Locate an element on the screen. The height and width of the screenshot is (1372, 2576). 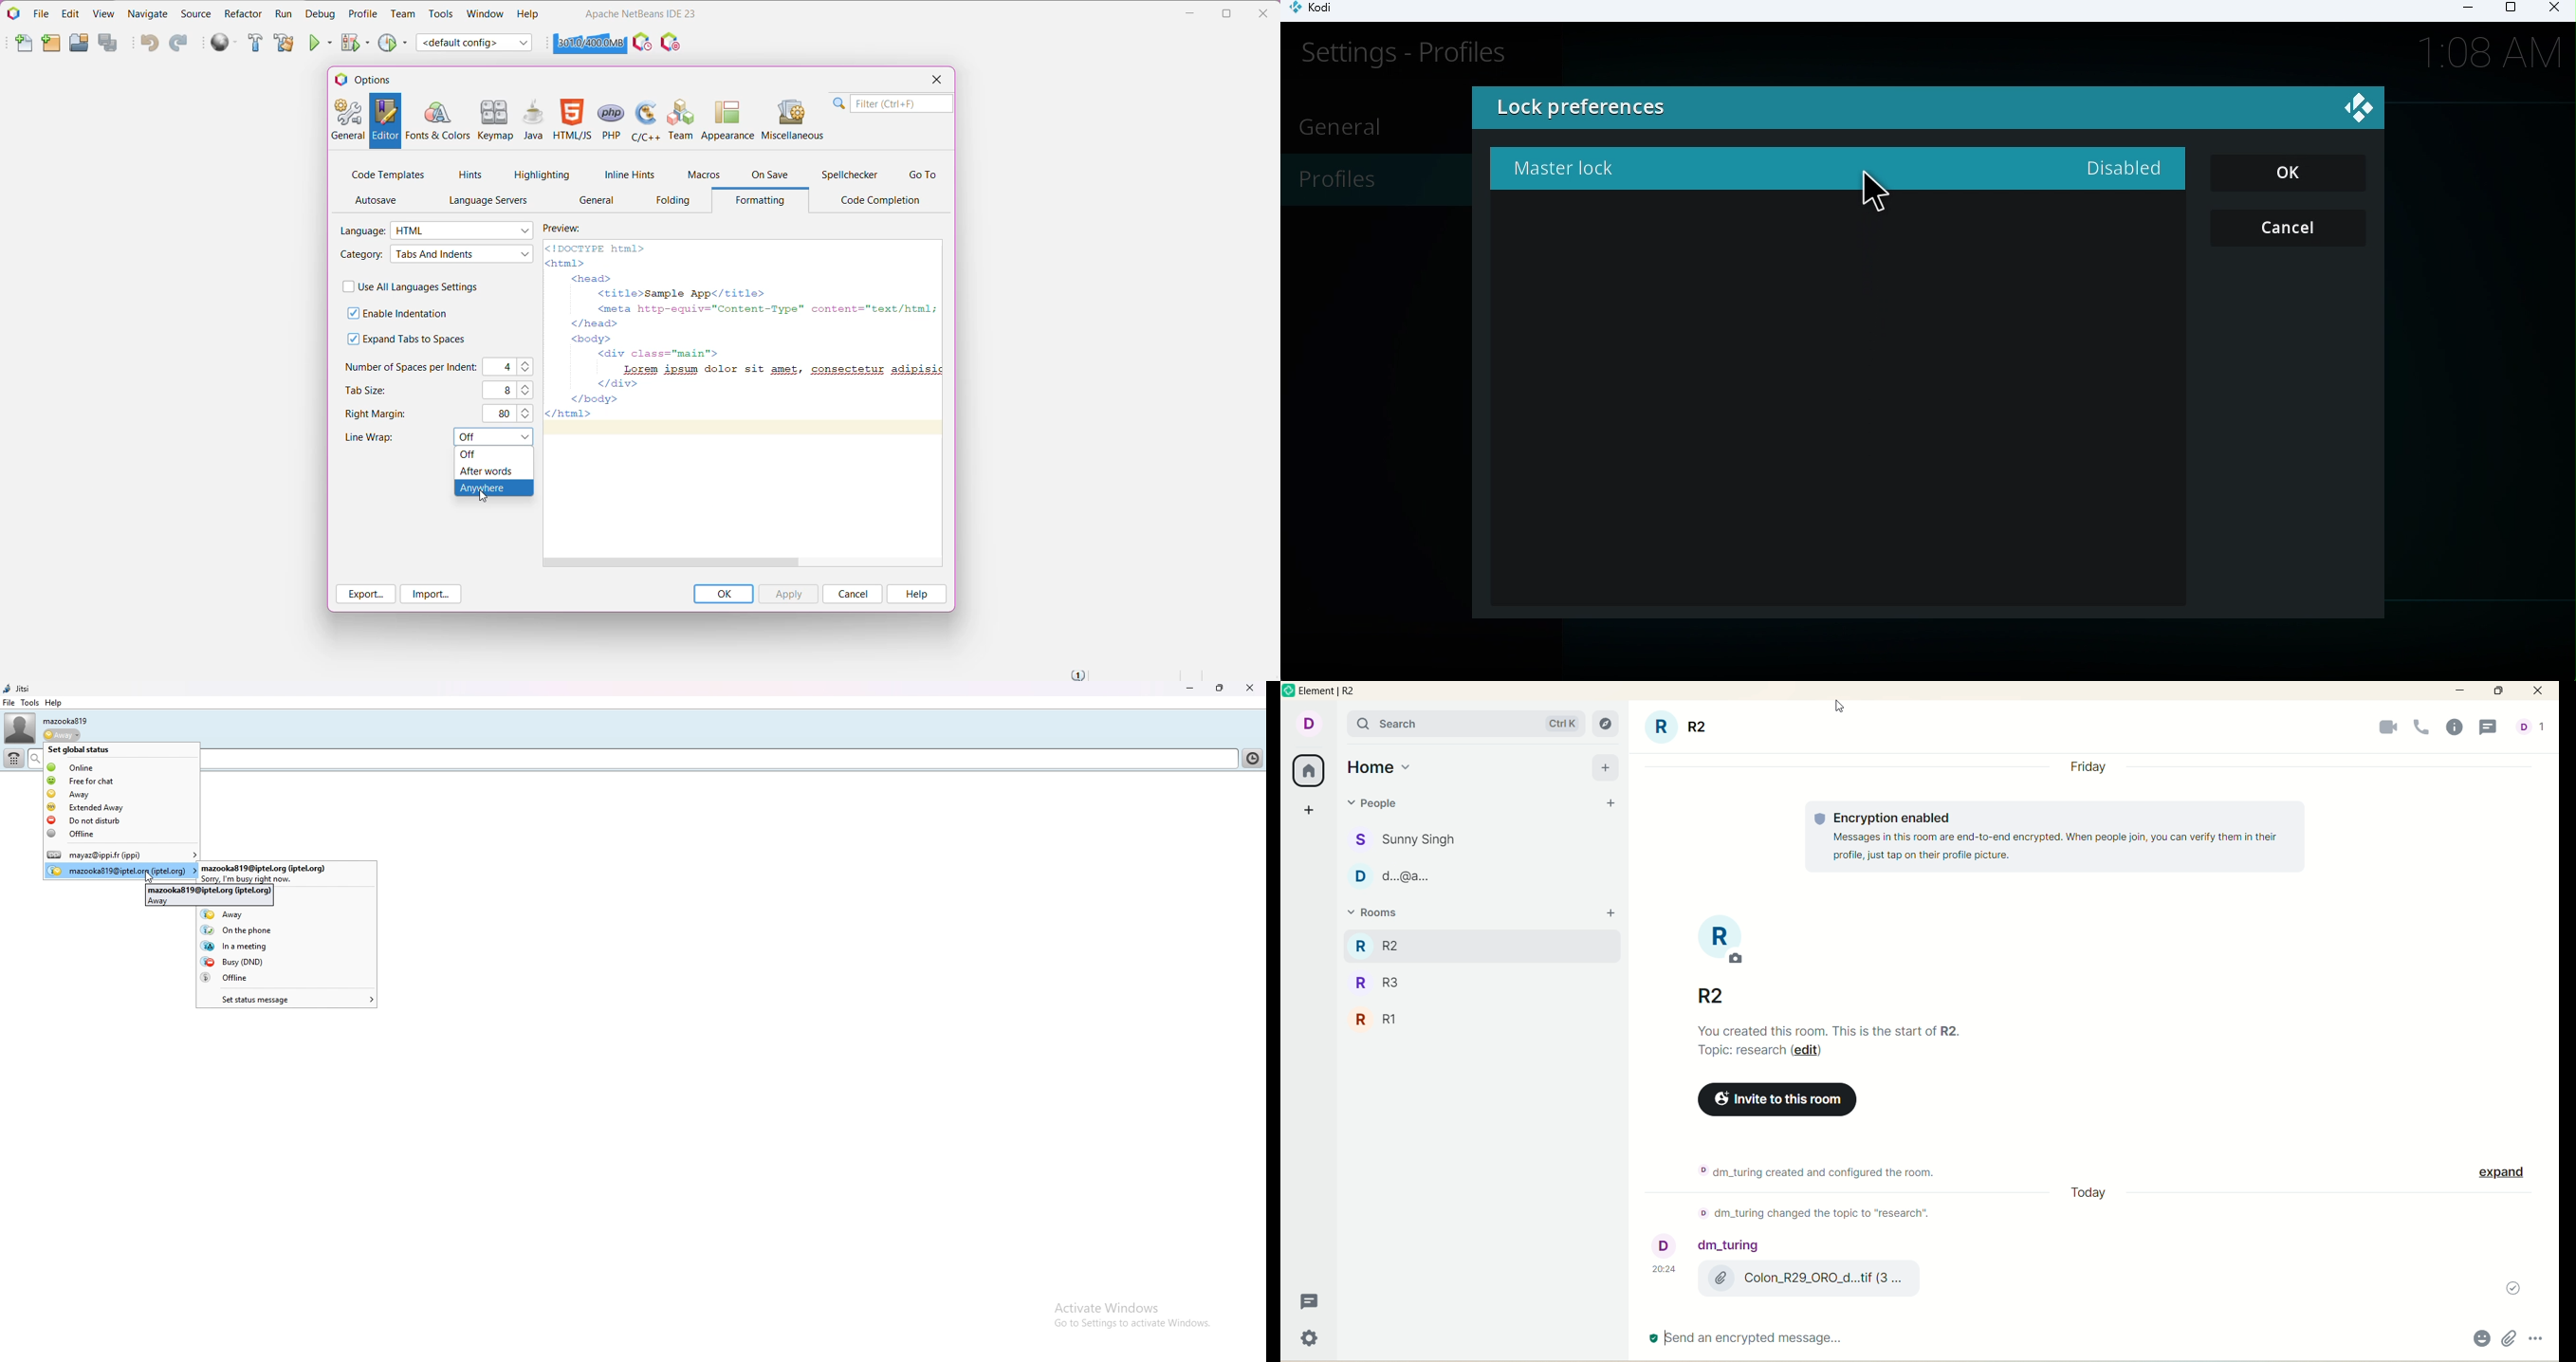
Fonts and Colors is located at coordinates (437, 121).